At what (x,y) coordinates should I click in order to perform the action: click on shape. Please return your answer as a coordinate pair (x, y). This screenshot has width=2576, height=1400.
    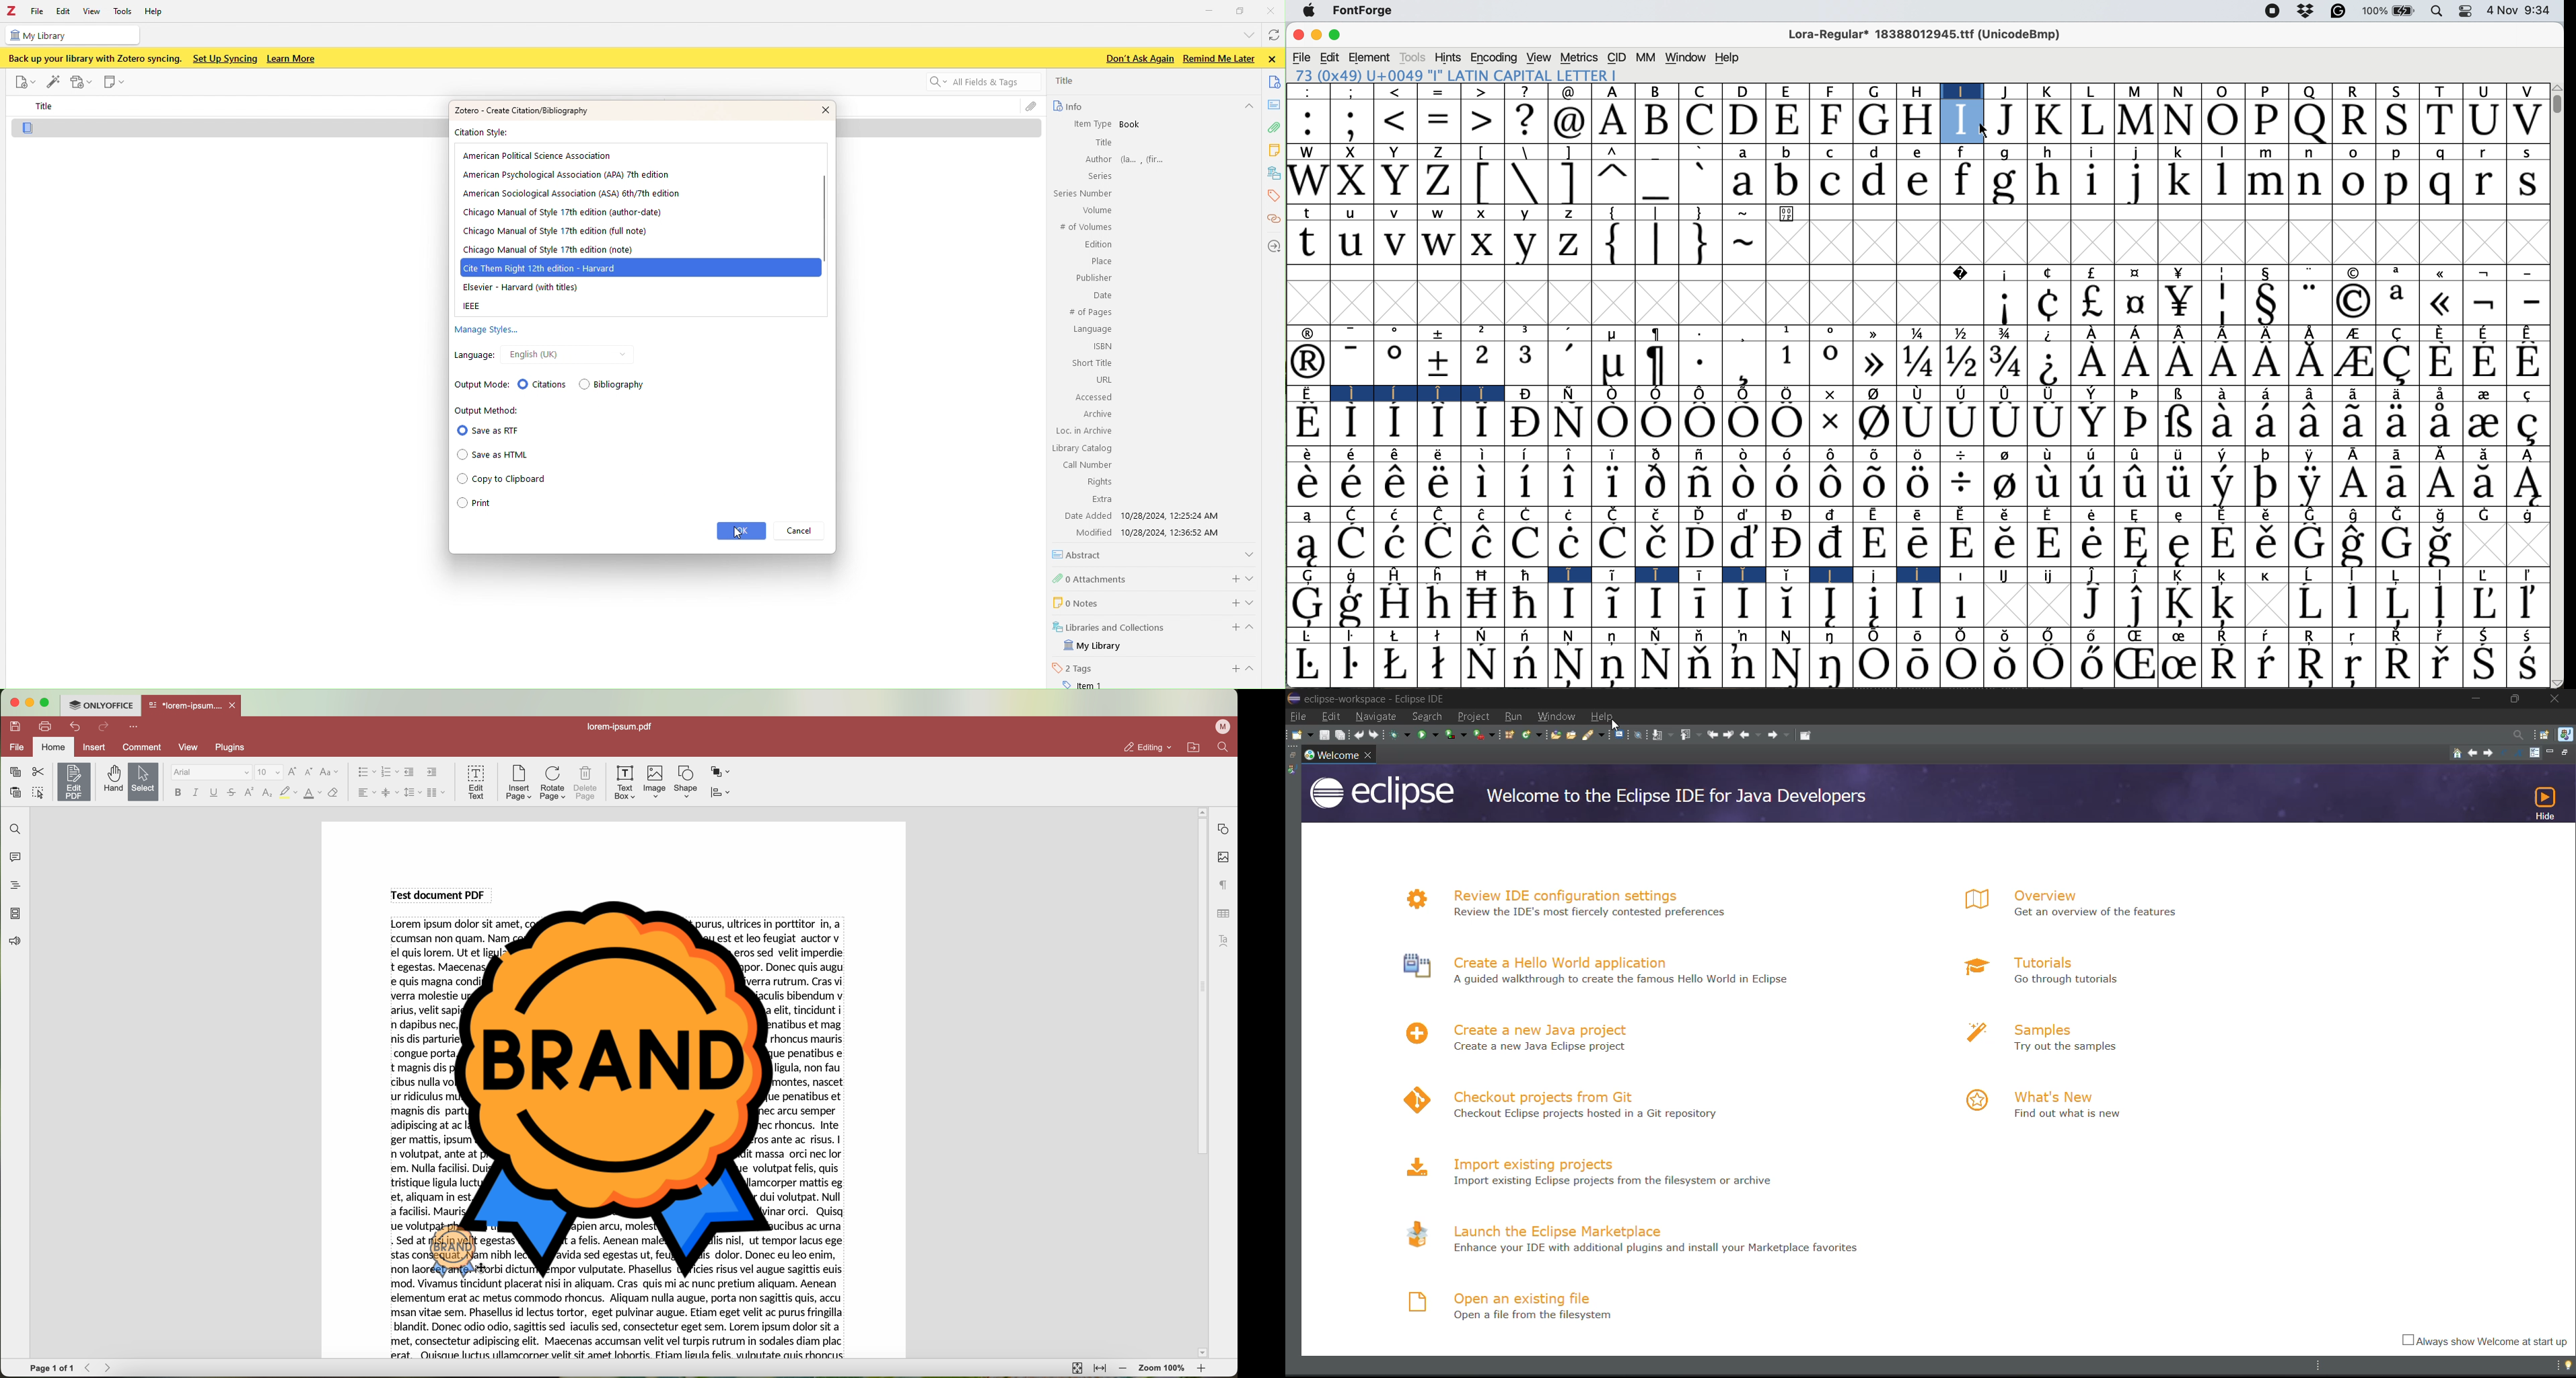
    Looking at the image, I should click on (687, 782).